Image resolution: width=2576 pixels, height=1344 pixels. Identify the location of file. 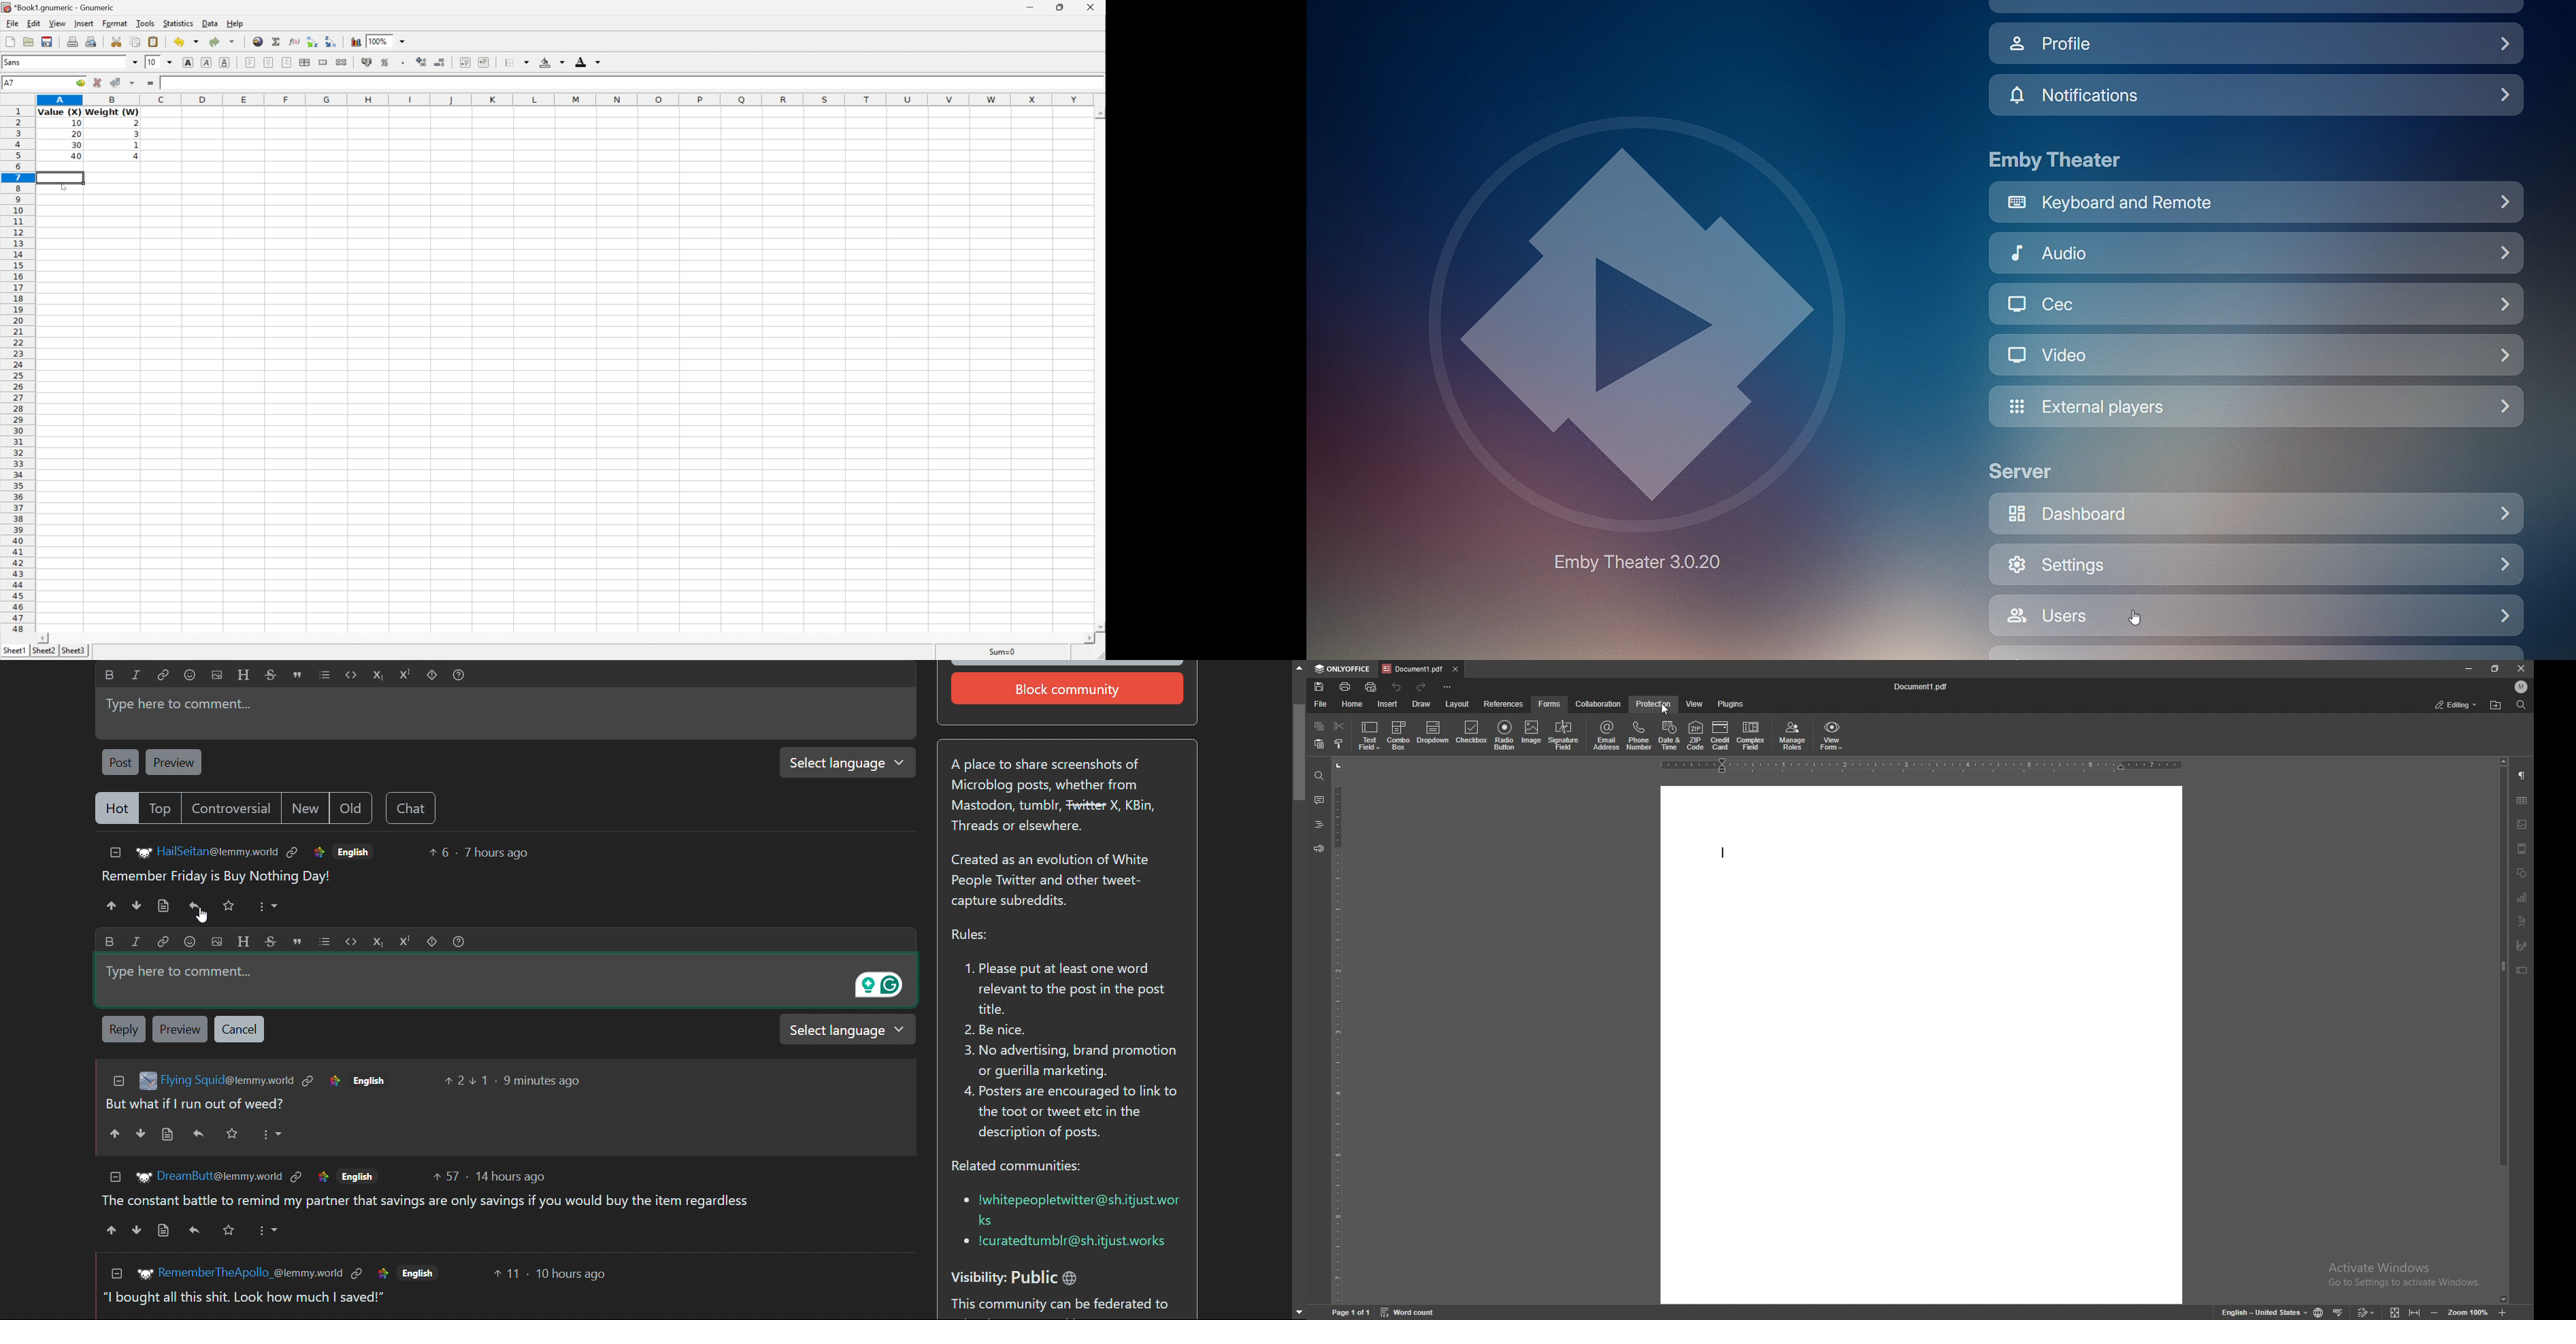
(1319, 705).